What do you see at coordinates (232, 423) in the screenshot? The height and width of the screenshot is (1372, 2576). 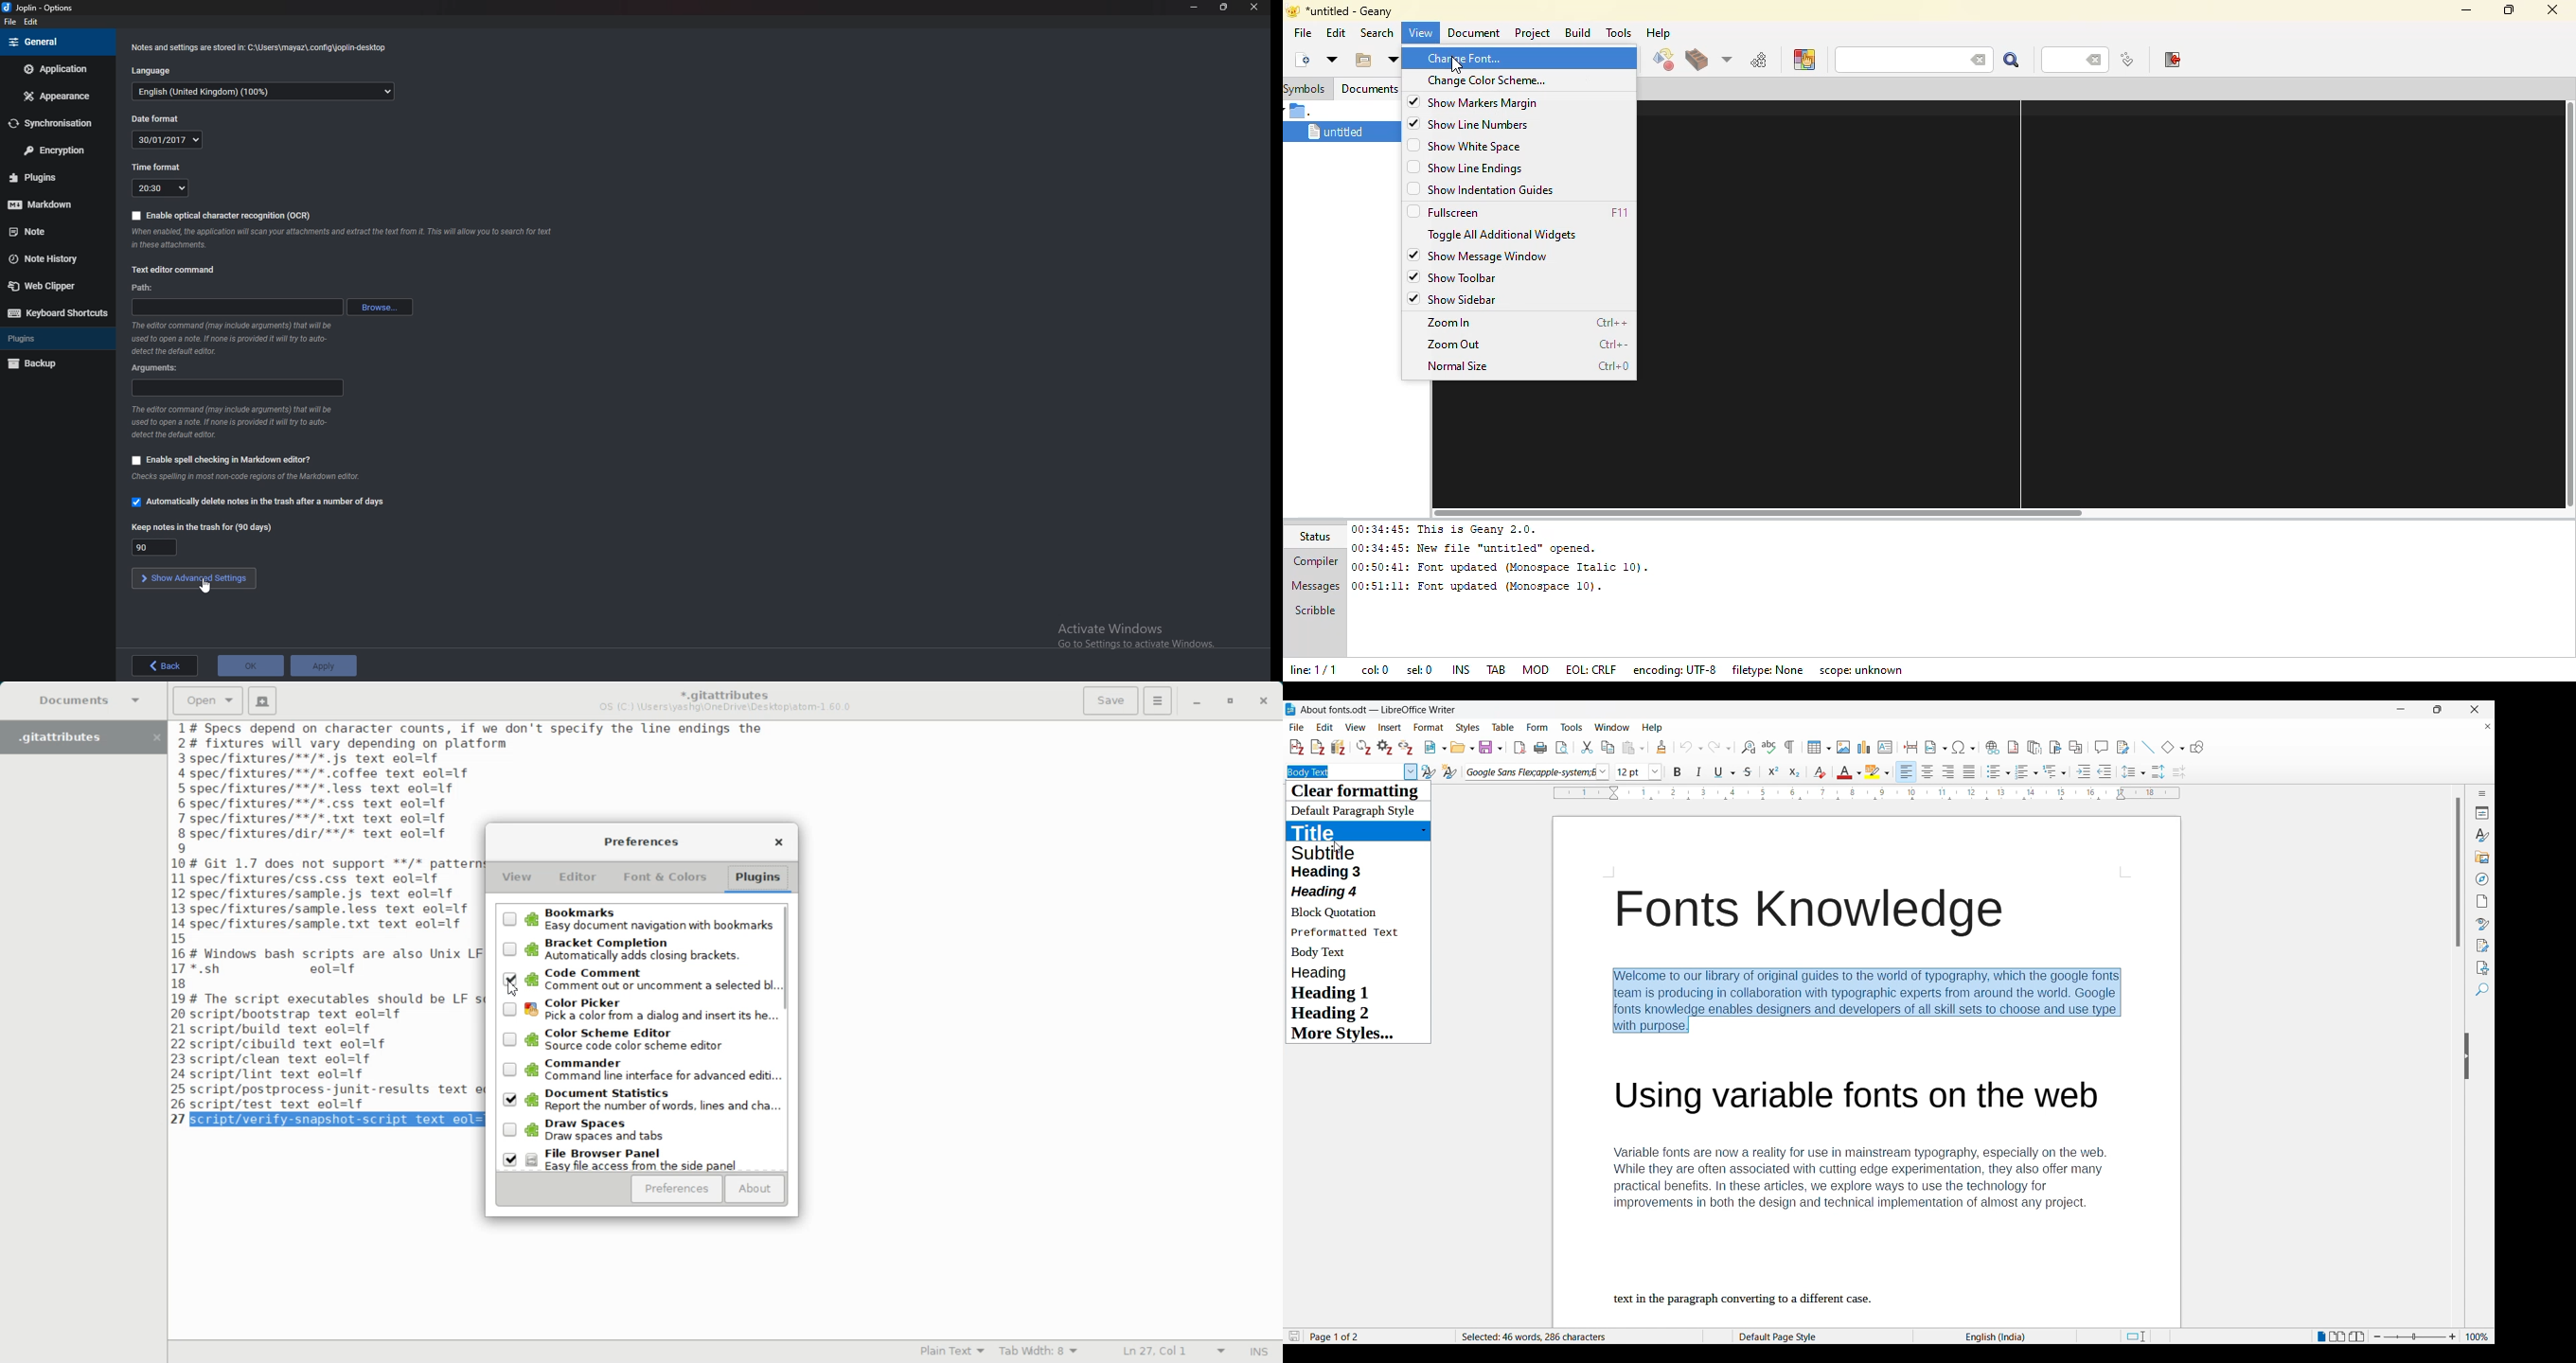 I see `Info on editor command` at bounding box center [232, 423].